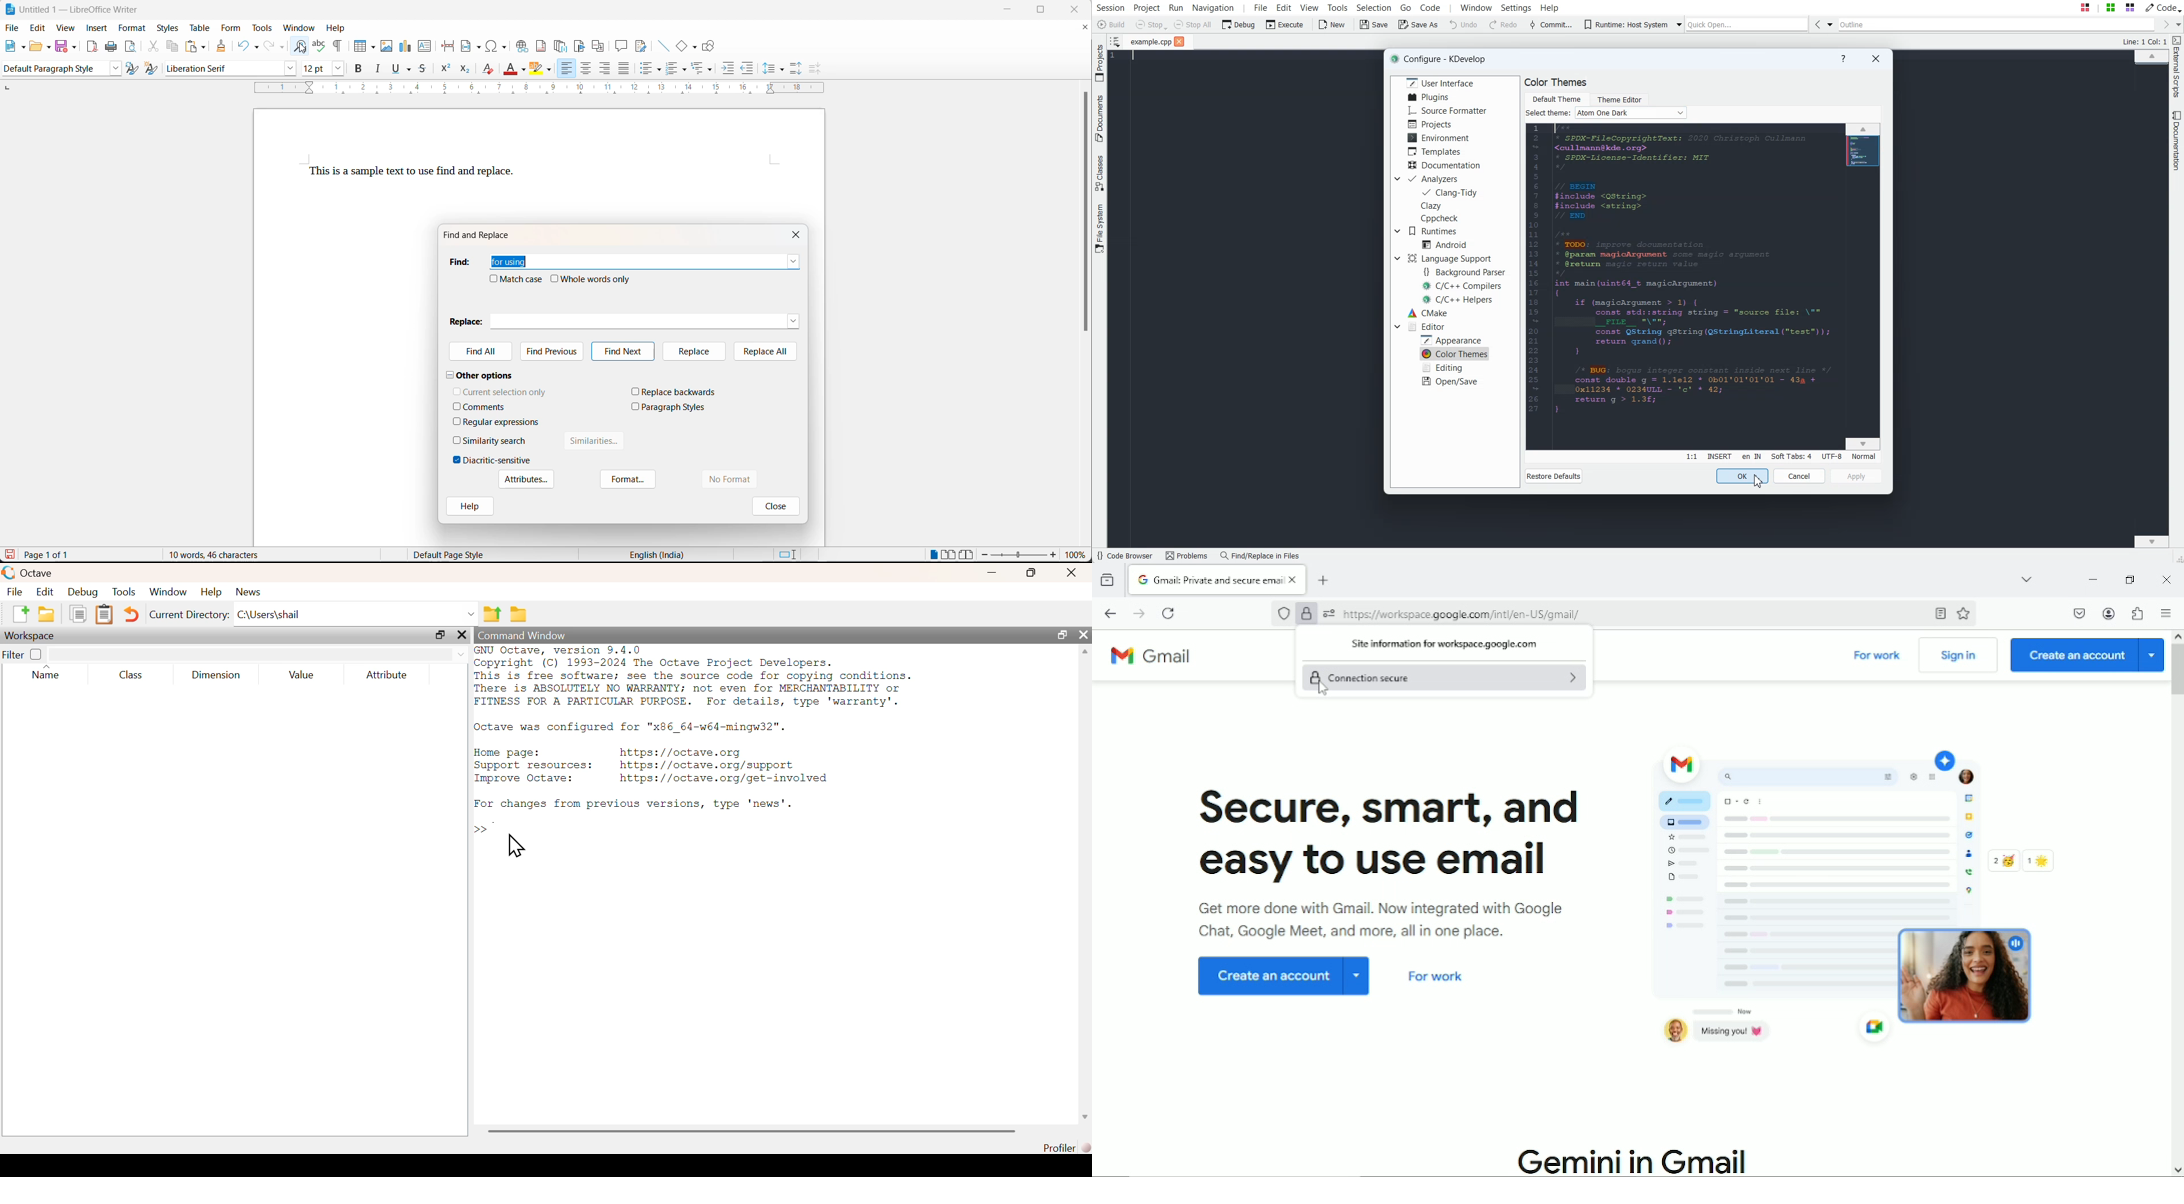 The image size is (2184, 1204). Describe the element at coordinates (1445, 367) in the screenshot. I see `Editing` at that location.